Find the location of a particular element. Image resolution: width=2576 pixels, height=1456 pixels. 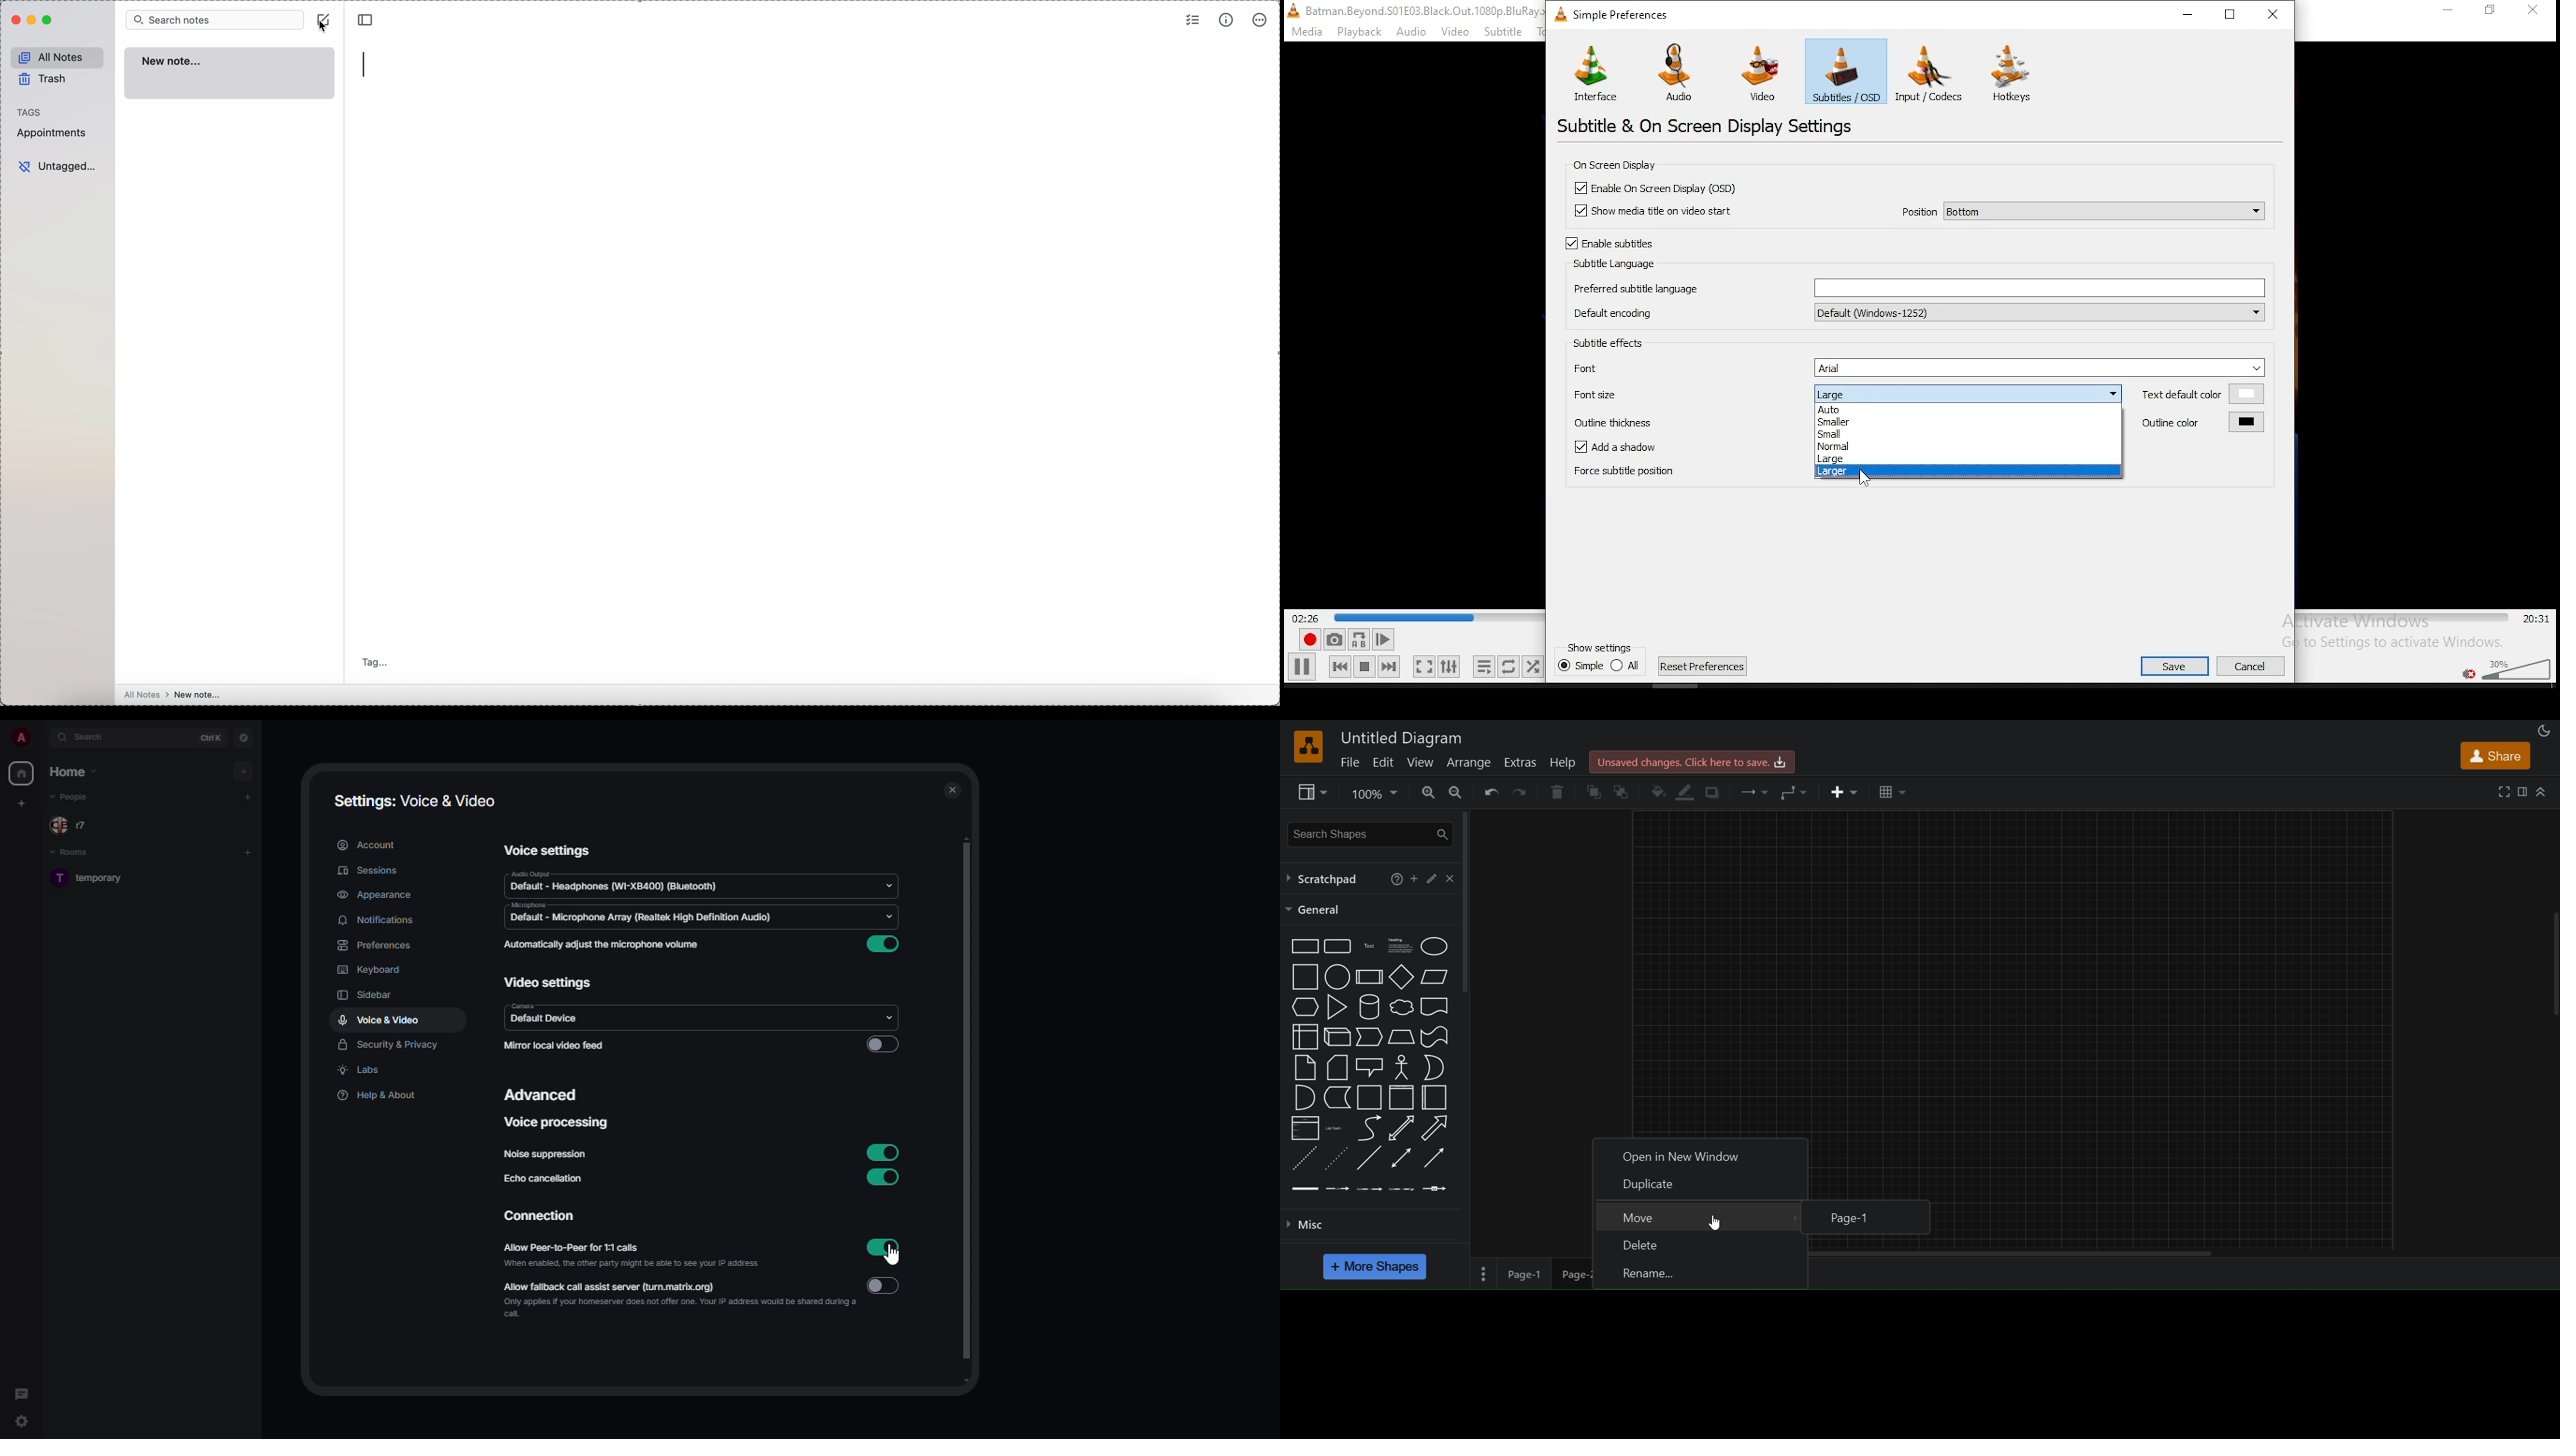

step is located at coordinates (1369, 1038).